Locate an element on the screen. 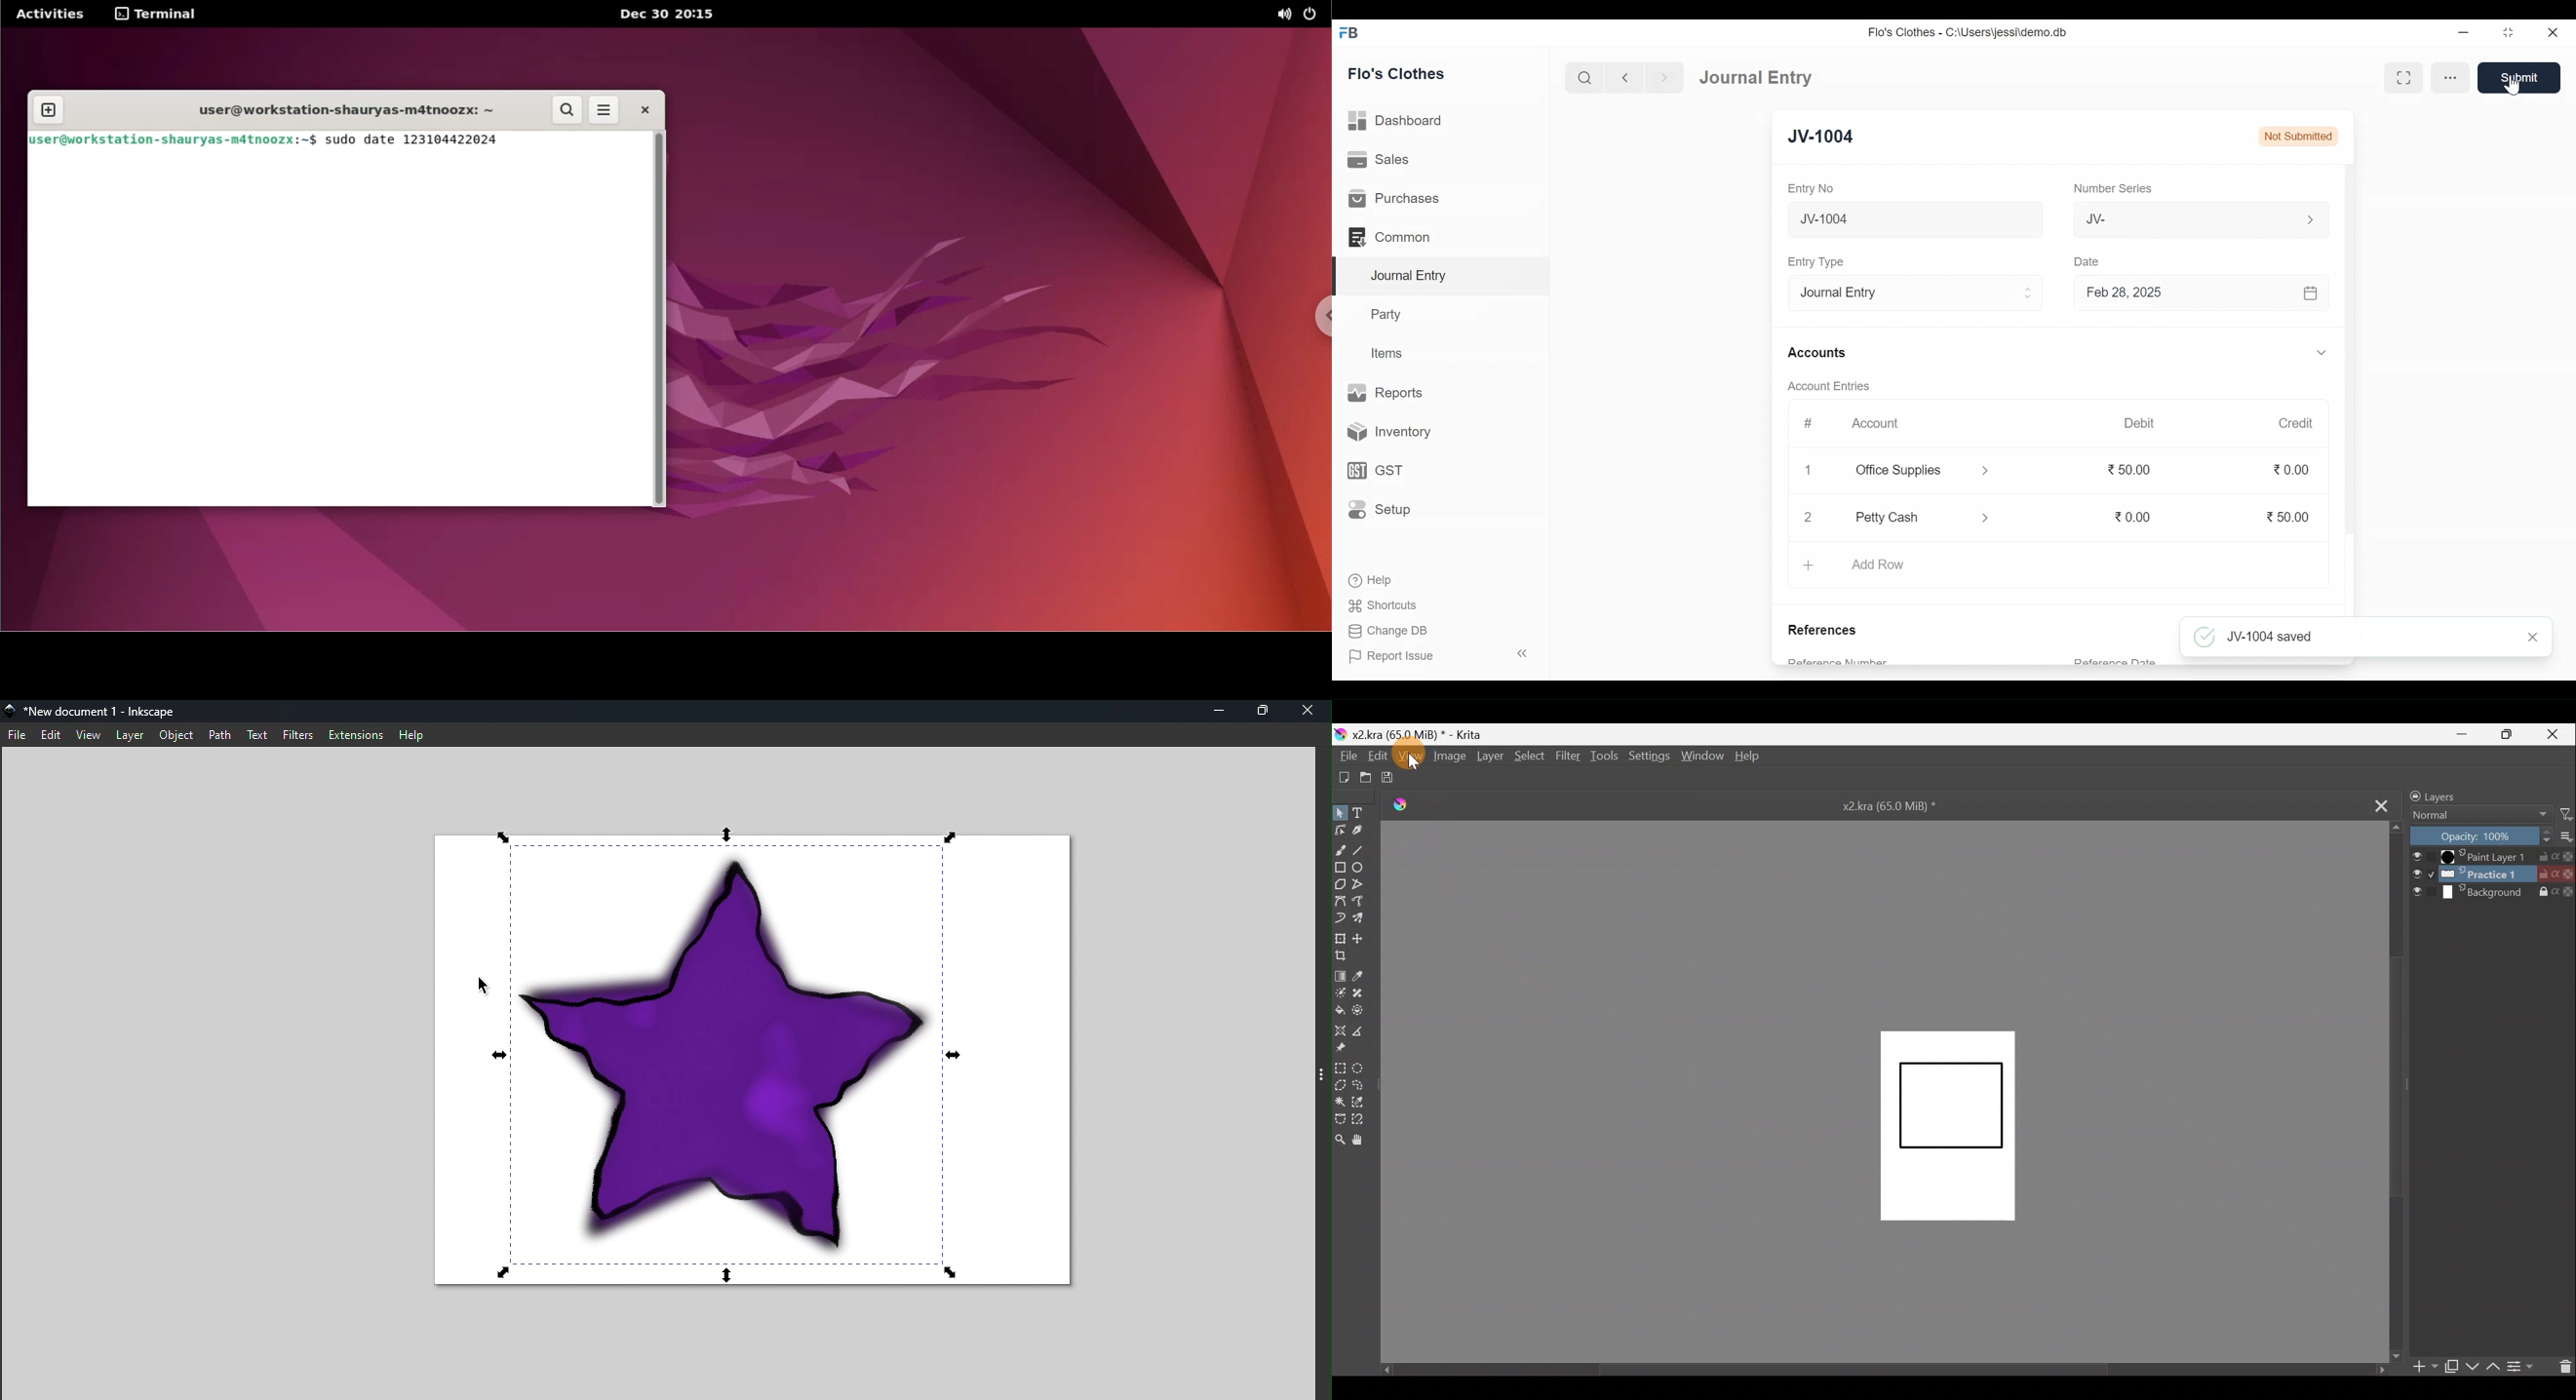 The width and height of the screenshot is (2576, 1400). JV-1004 saved is located at coordinates (2345, 635).